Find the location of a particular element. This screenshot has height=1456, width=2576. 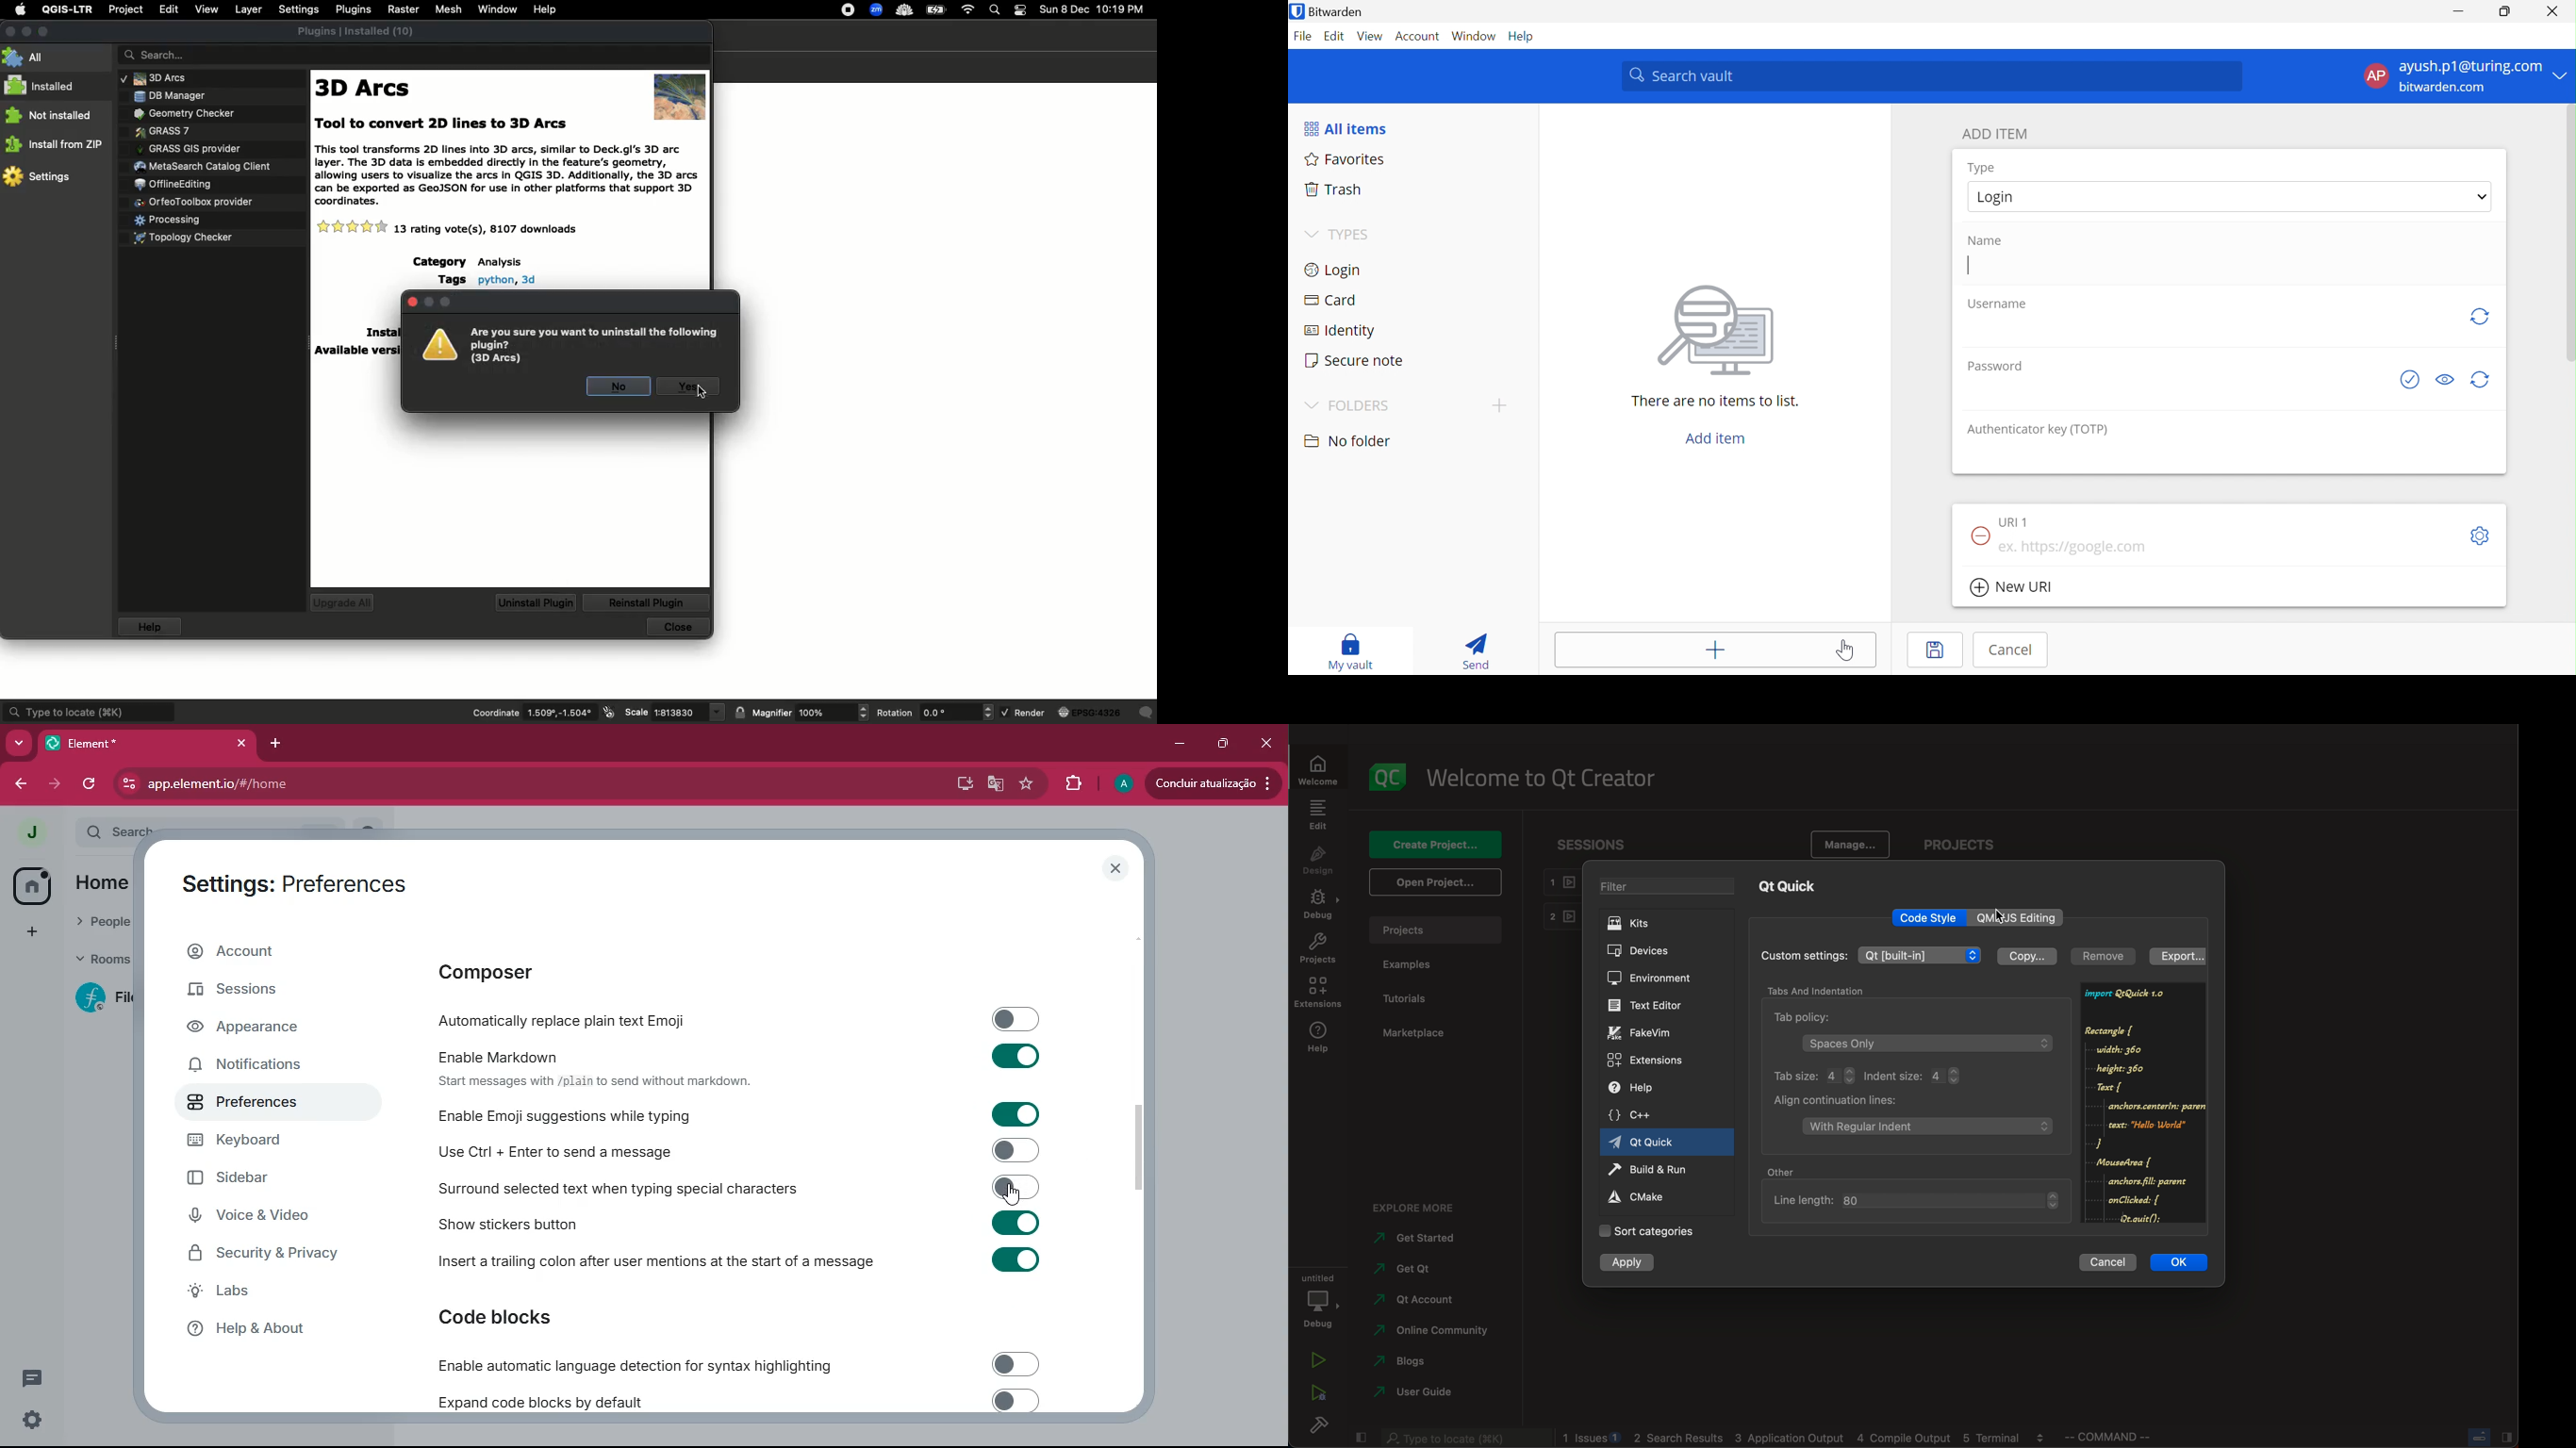

logs is located at coordinates (1808, 1439).